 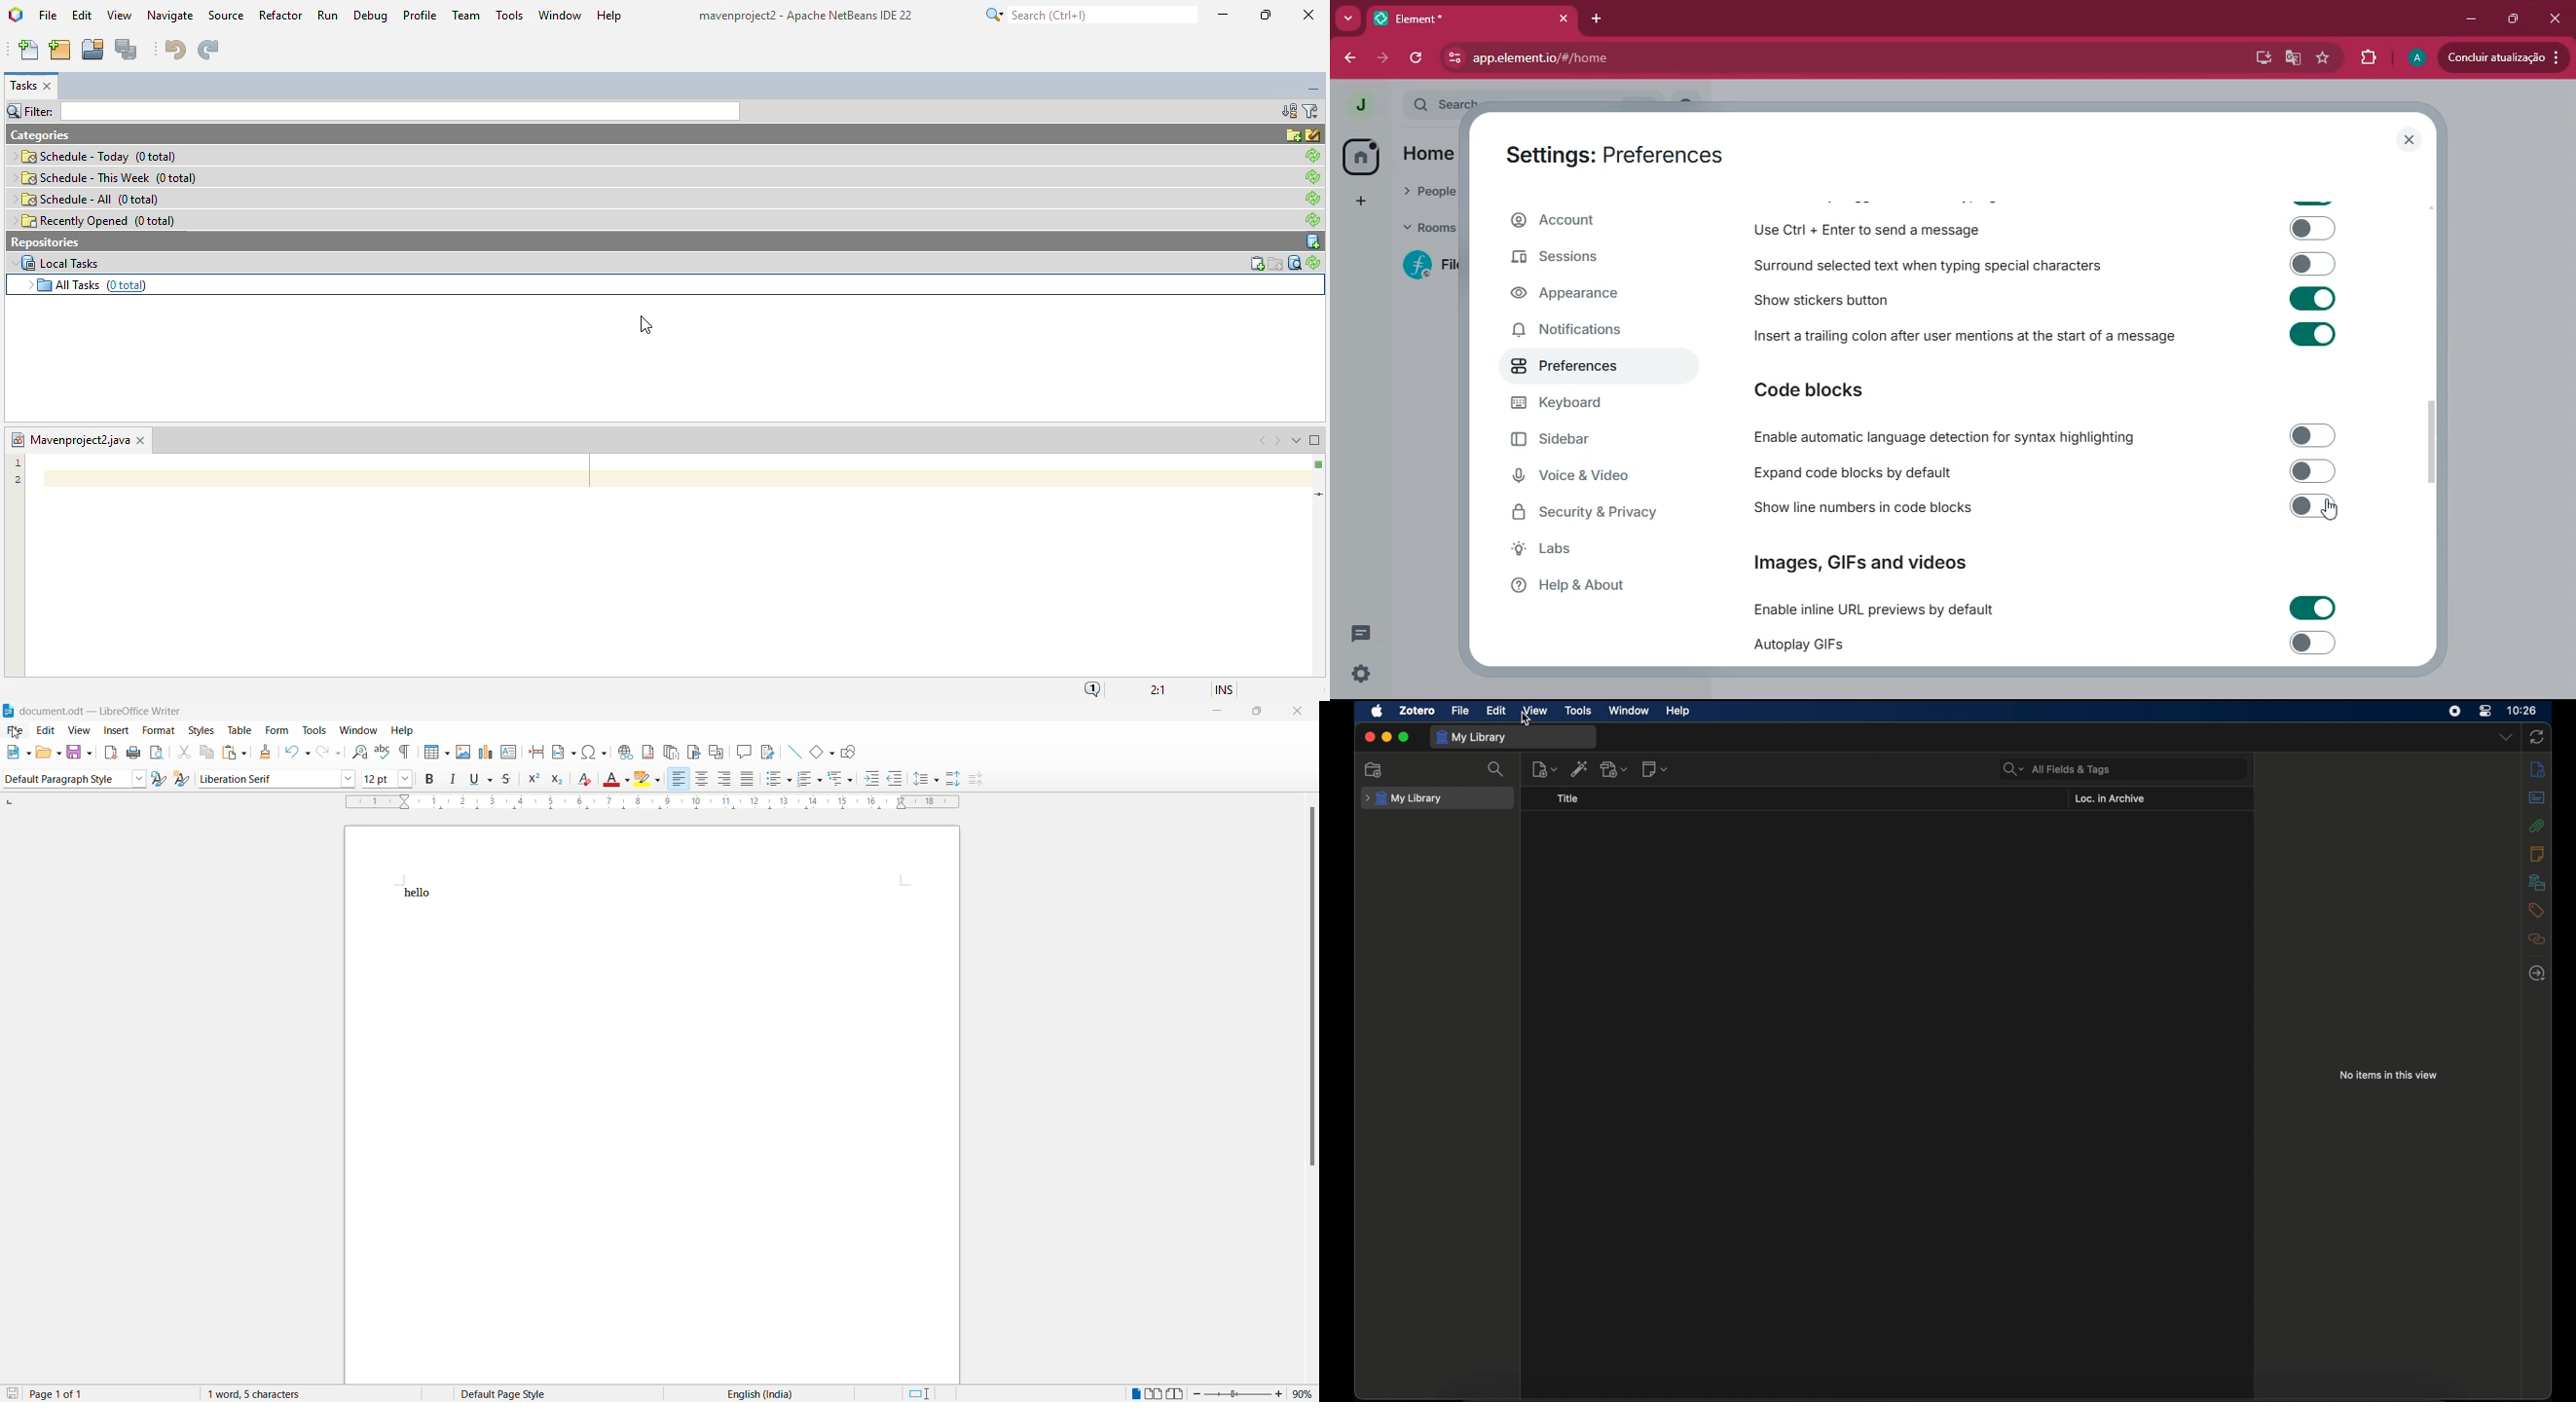 What do you see at coordinates (1630, 711) in the screenshot?
I see `window` at bounding box center [1630, 711].